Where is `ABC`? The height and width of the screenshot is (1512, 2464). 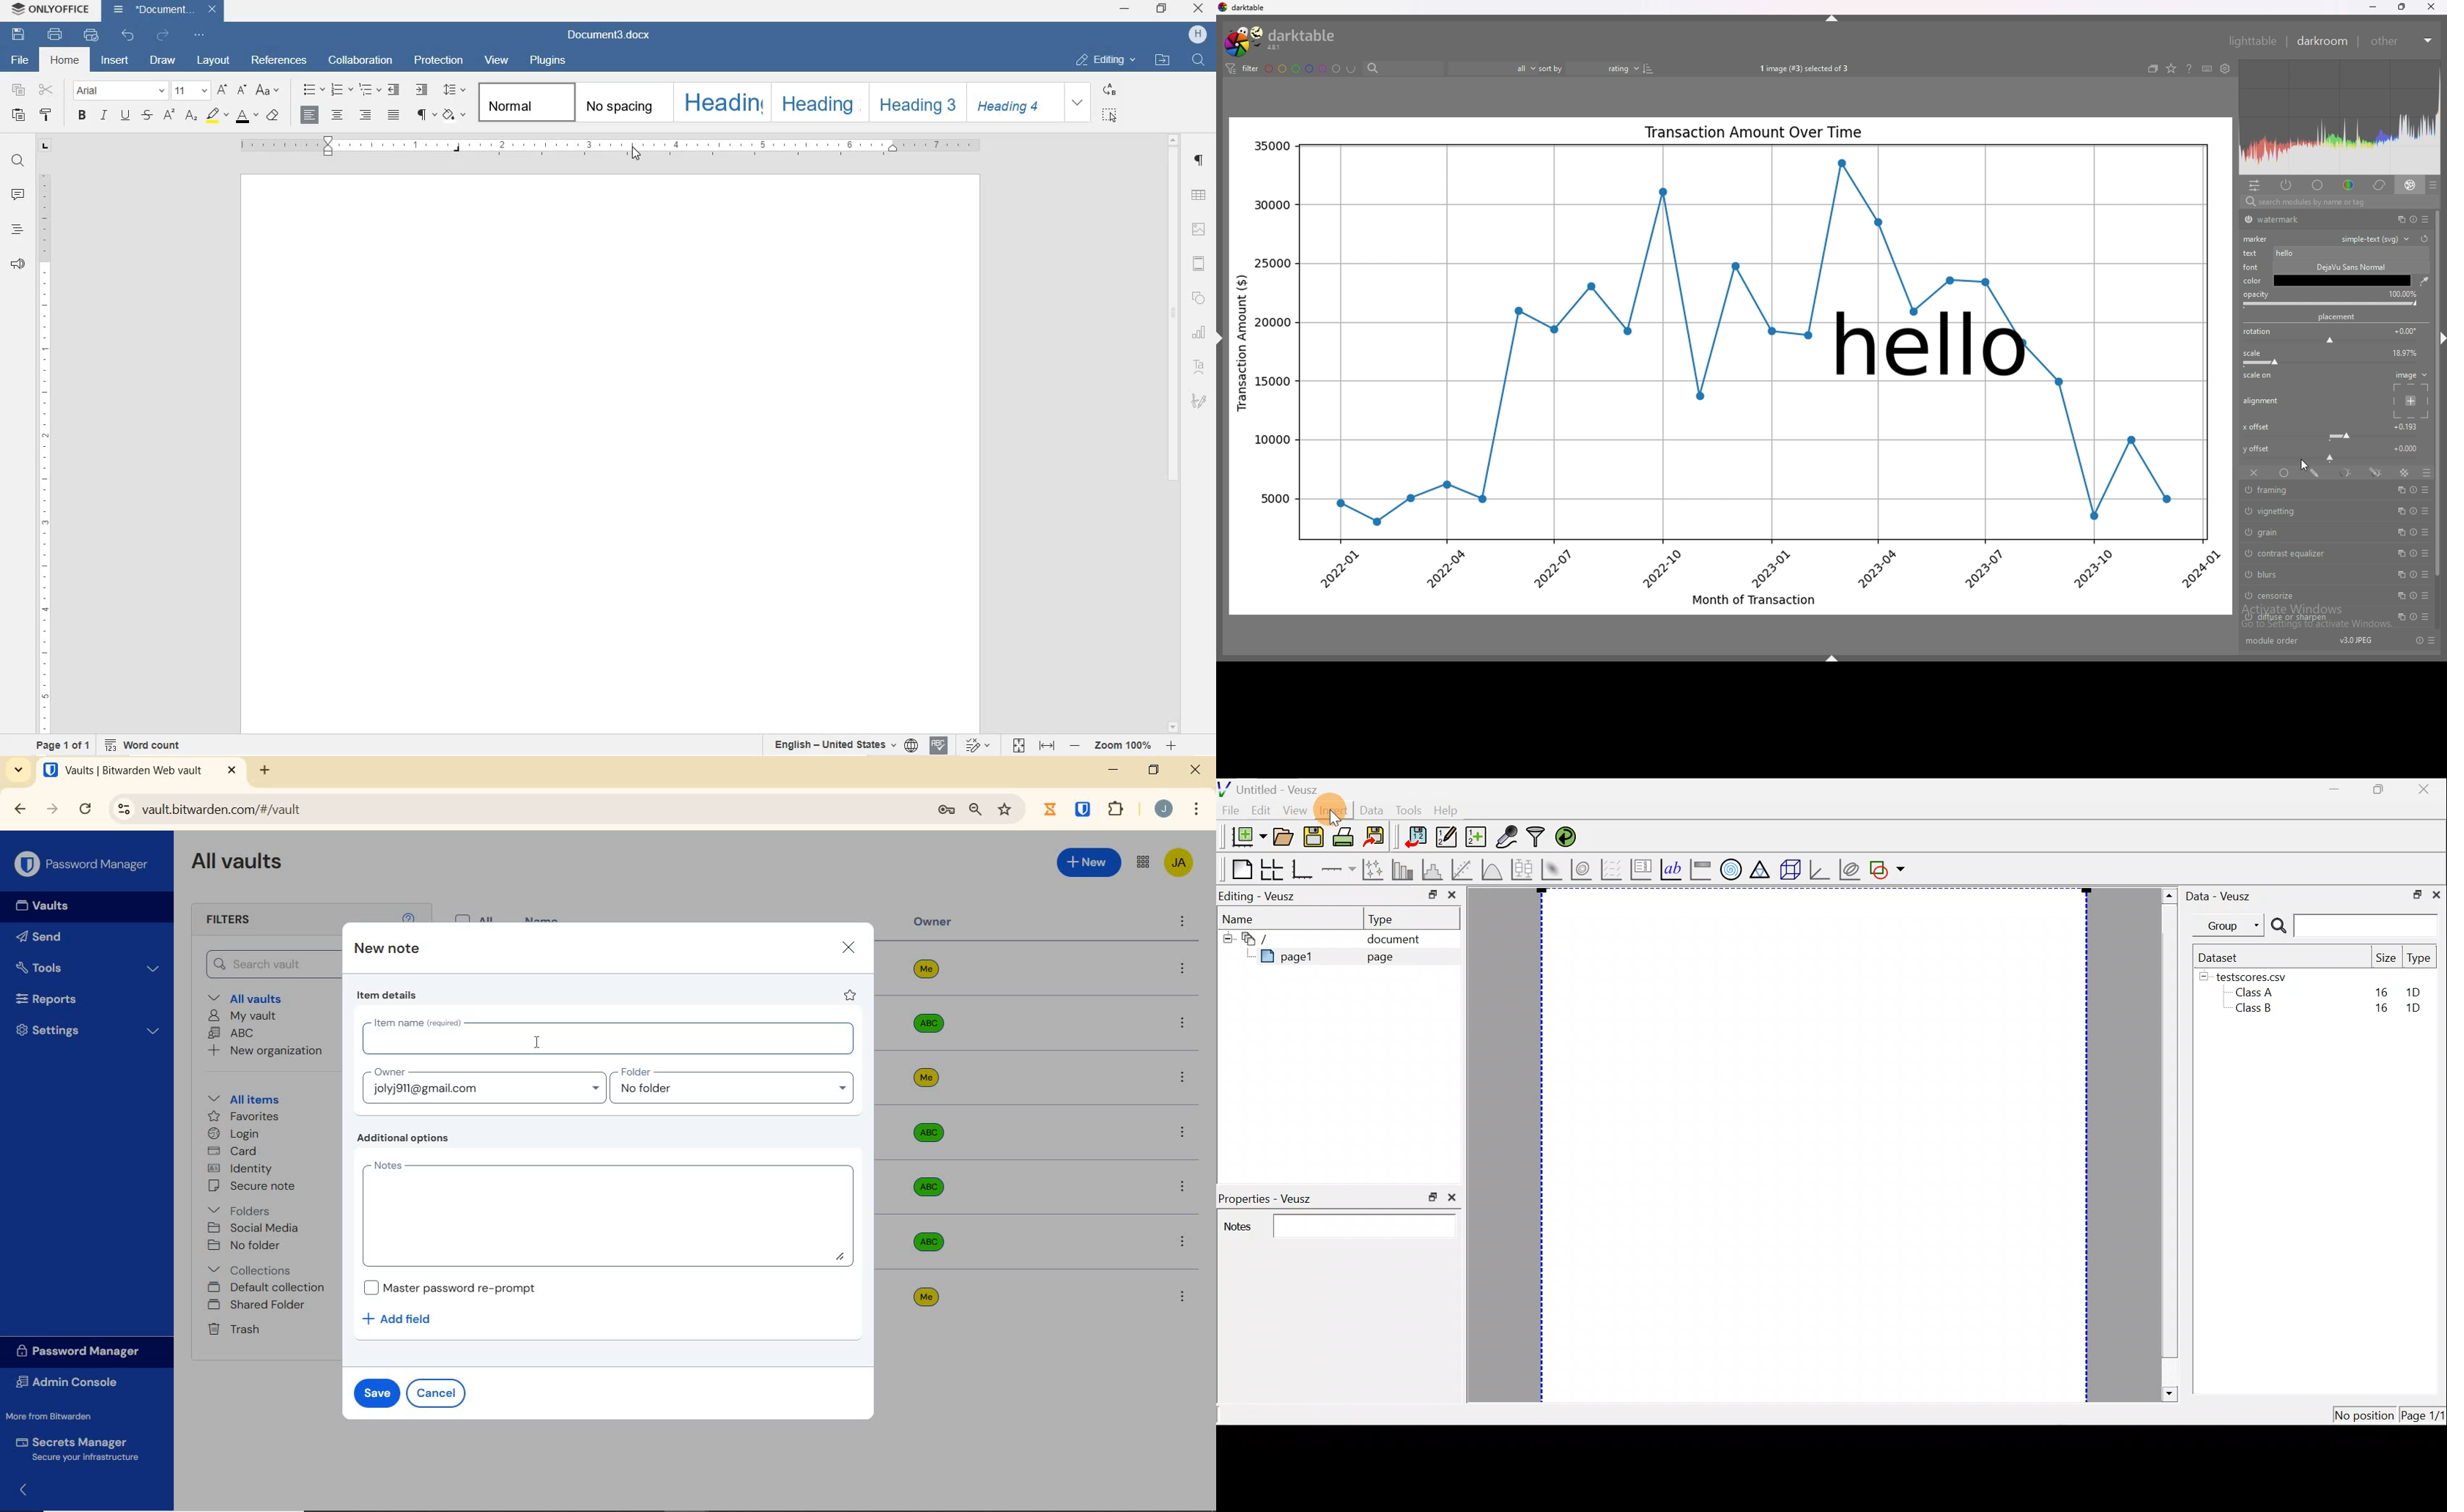 ABC is located at coordinates (234, 1034).